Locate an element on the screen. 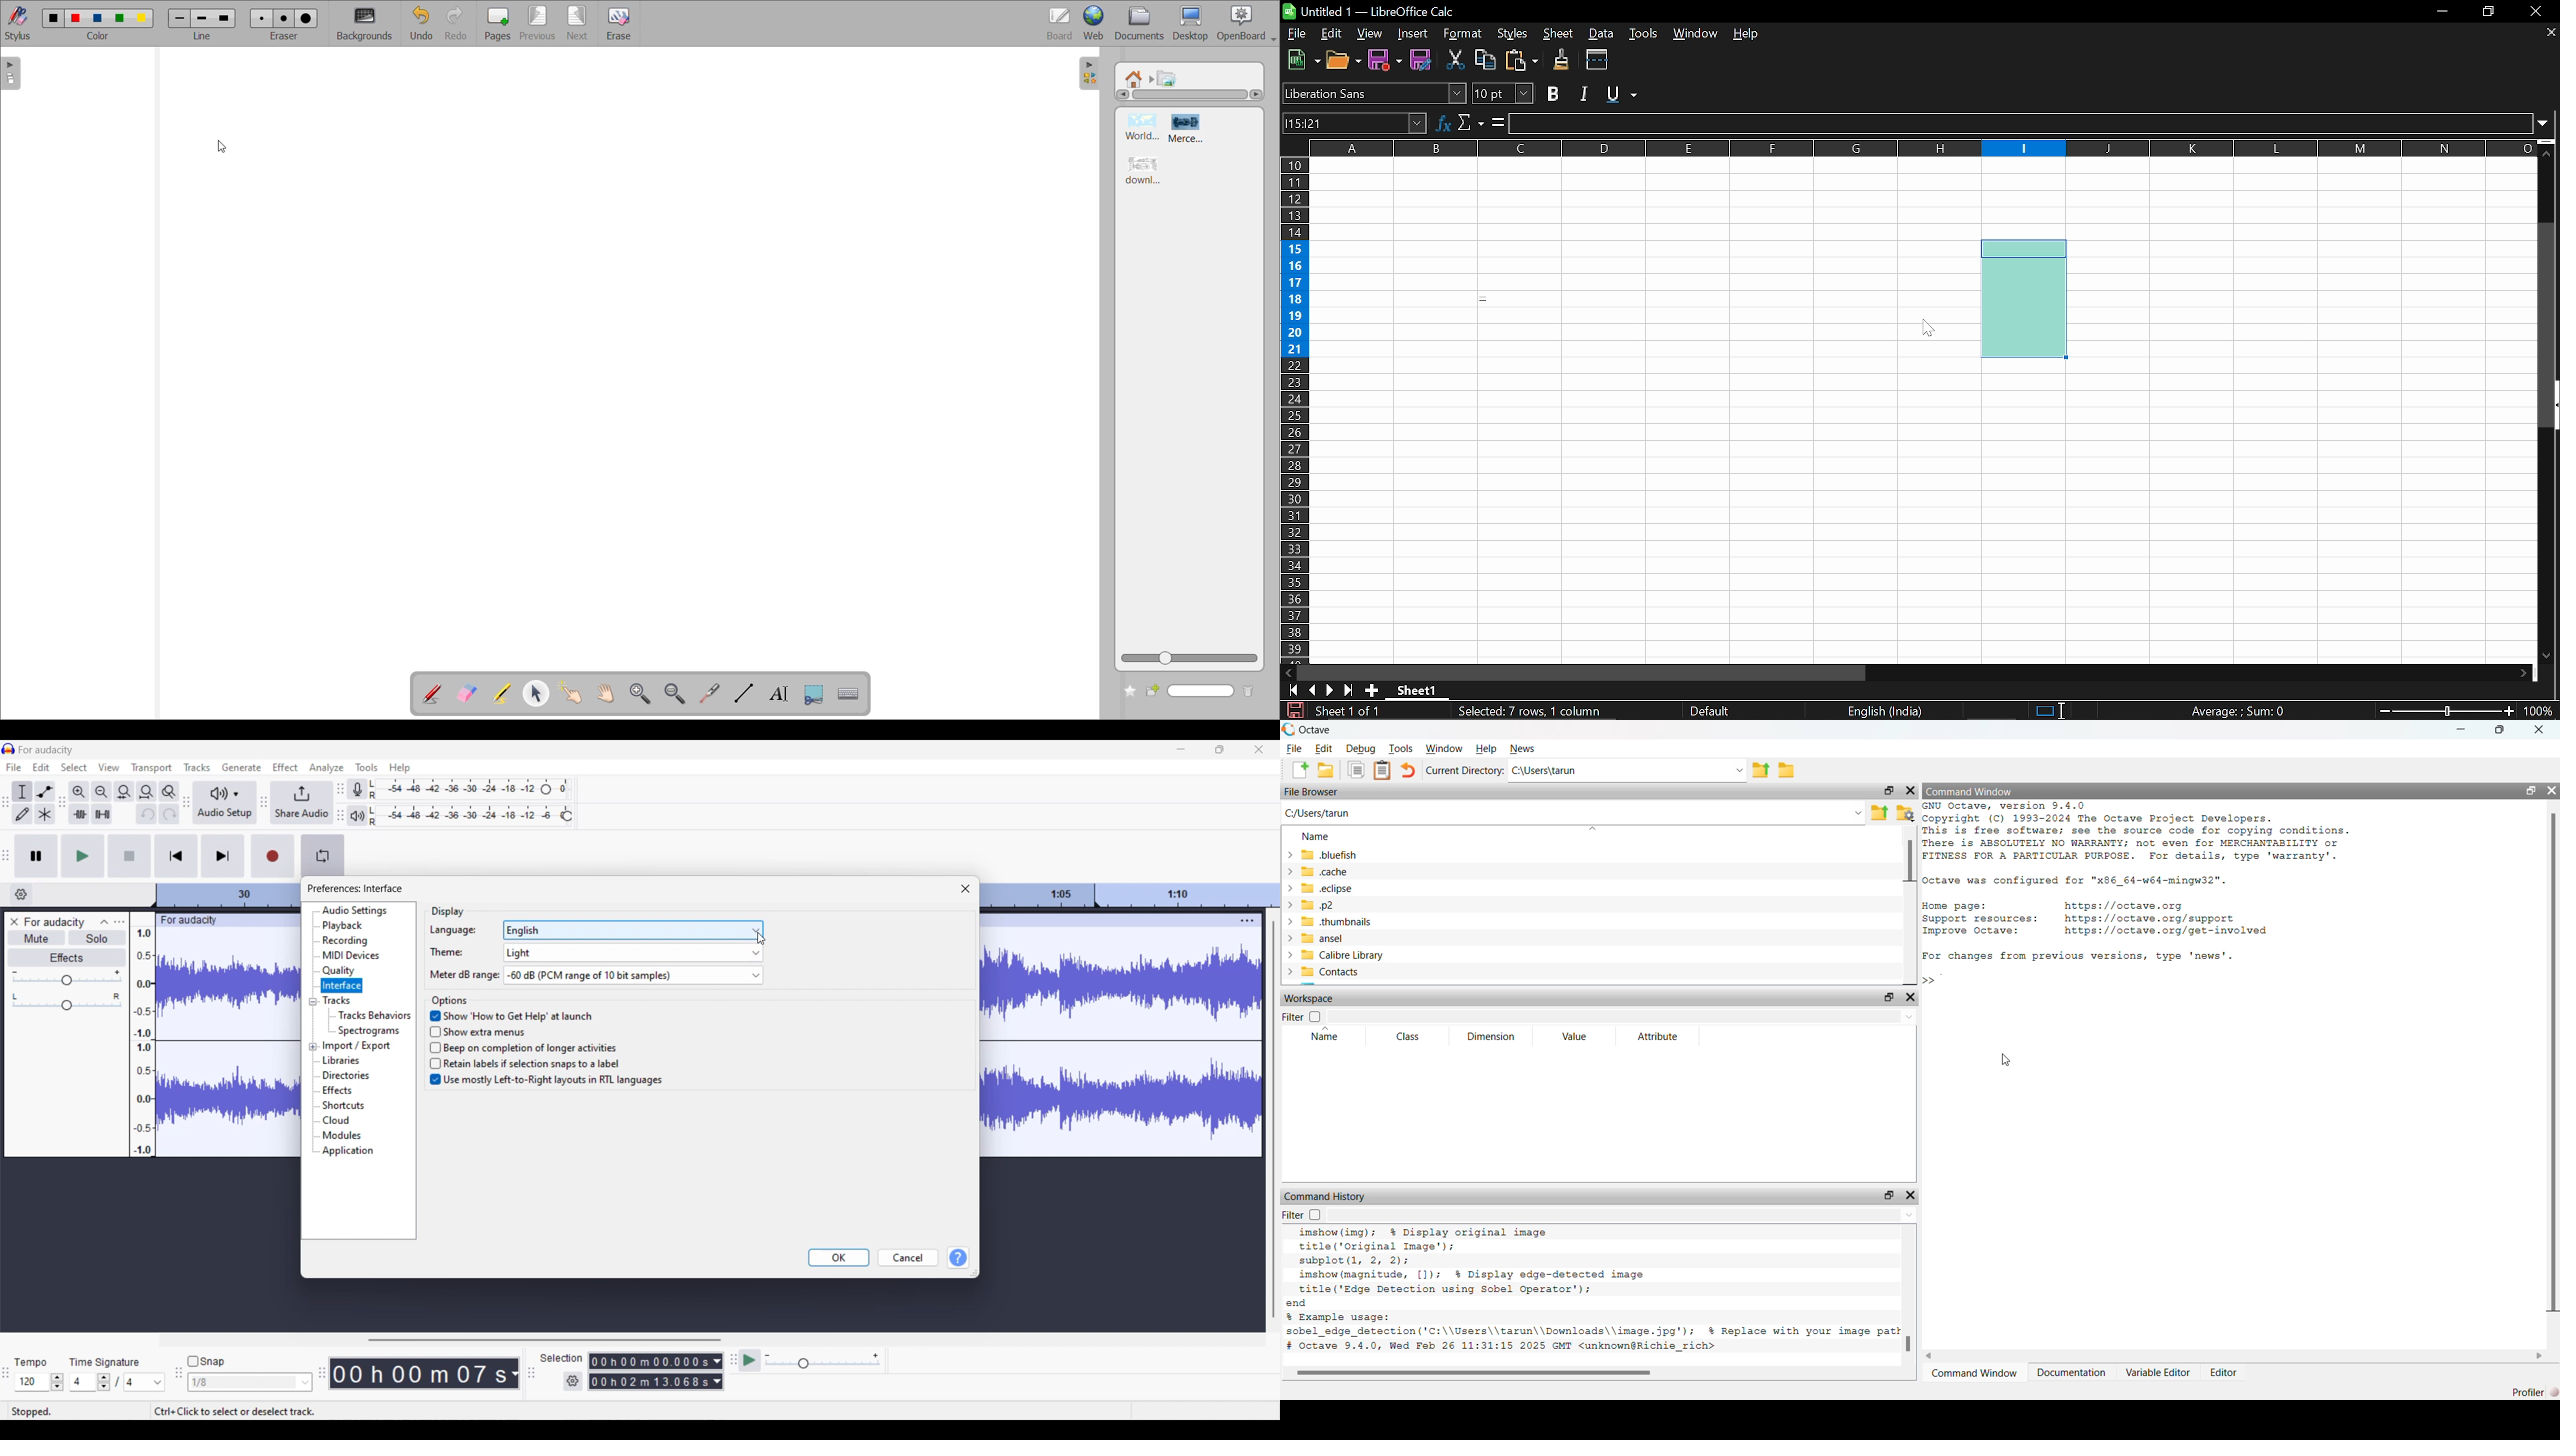  Import/Export is located at coordinates (357, 1046).